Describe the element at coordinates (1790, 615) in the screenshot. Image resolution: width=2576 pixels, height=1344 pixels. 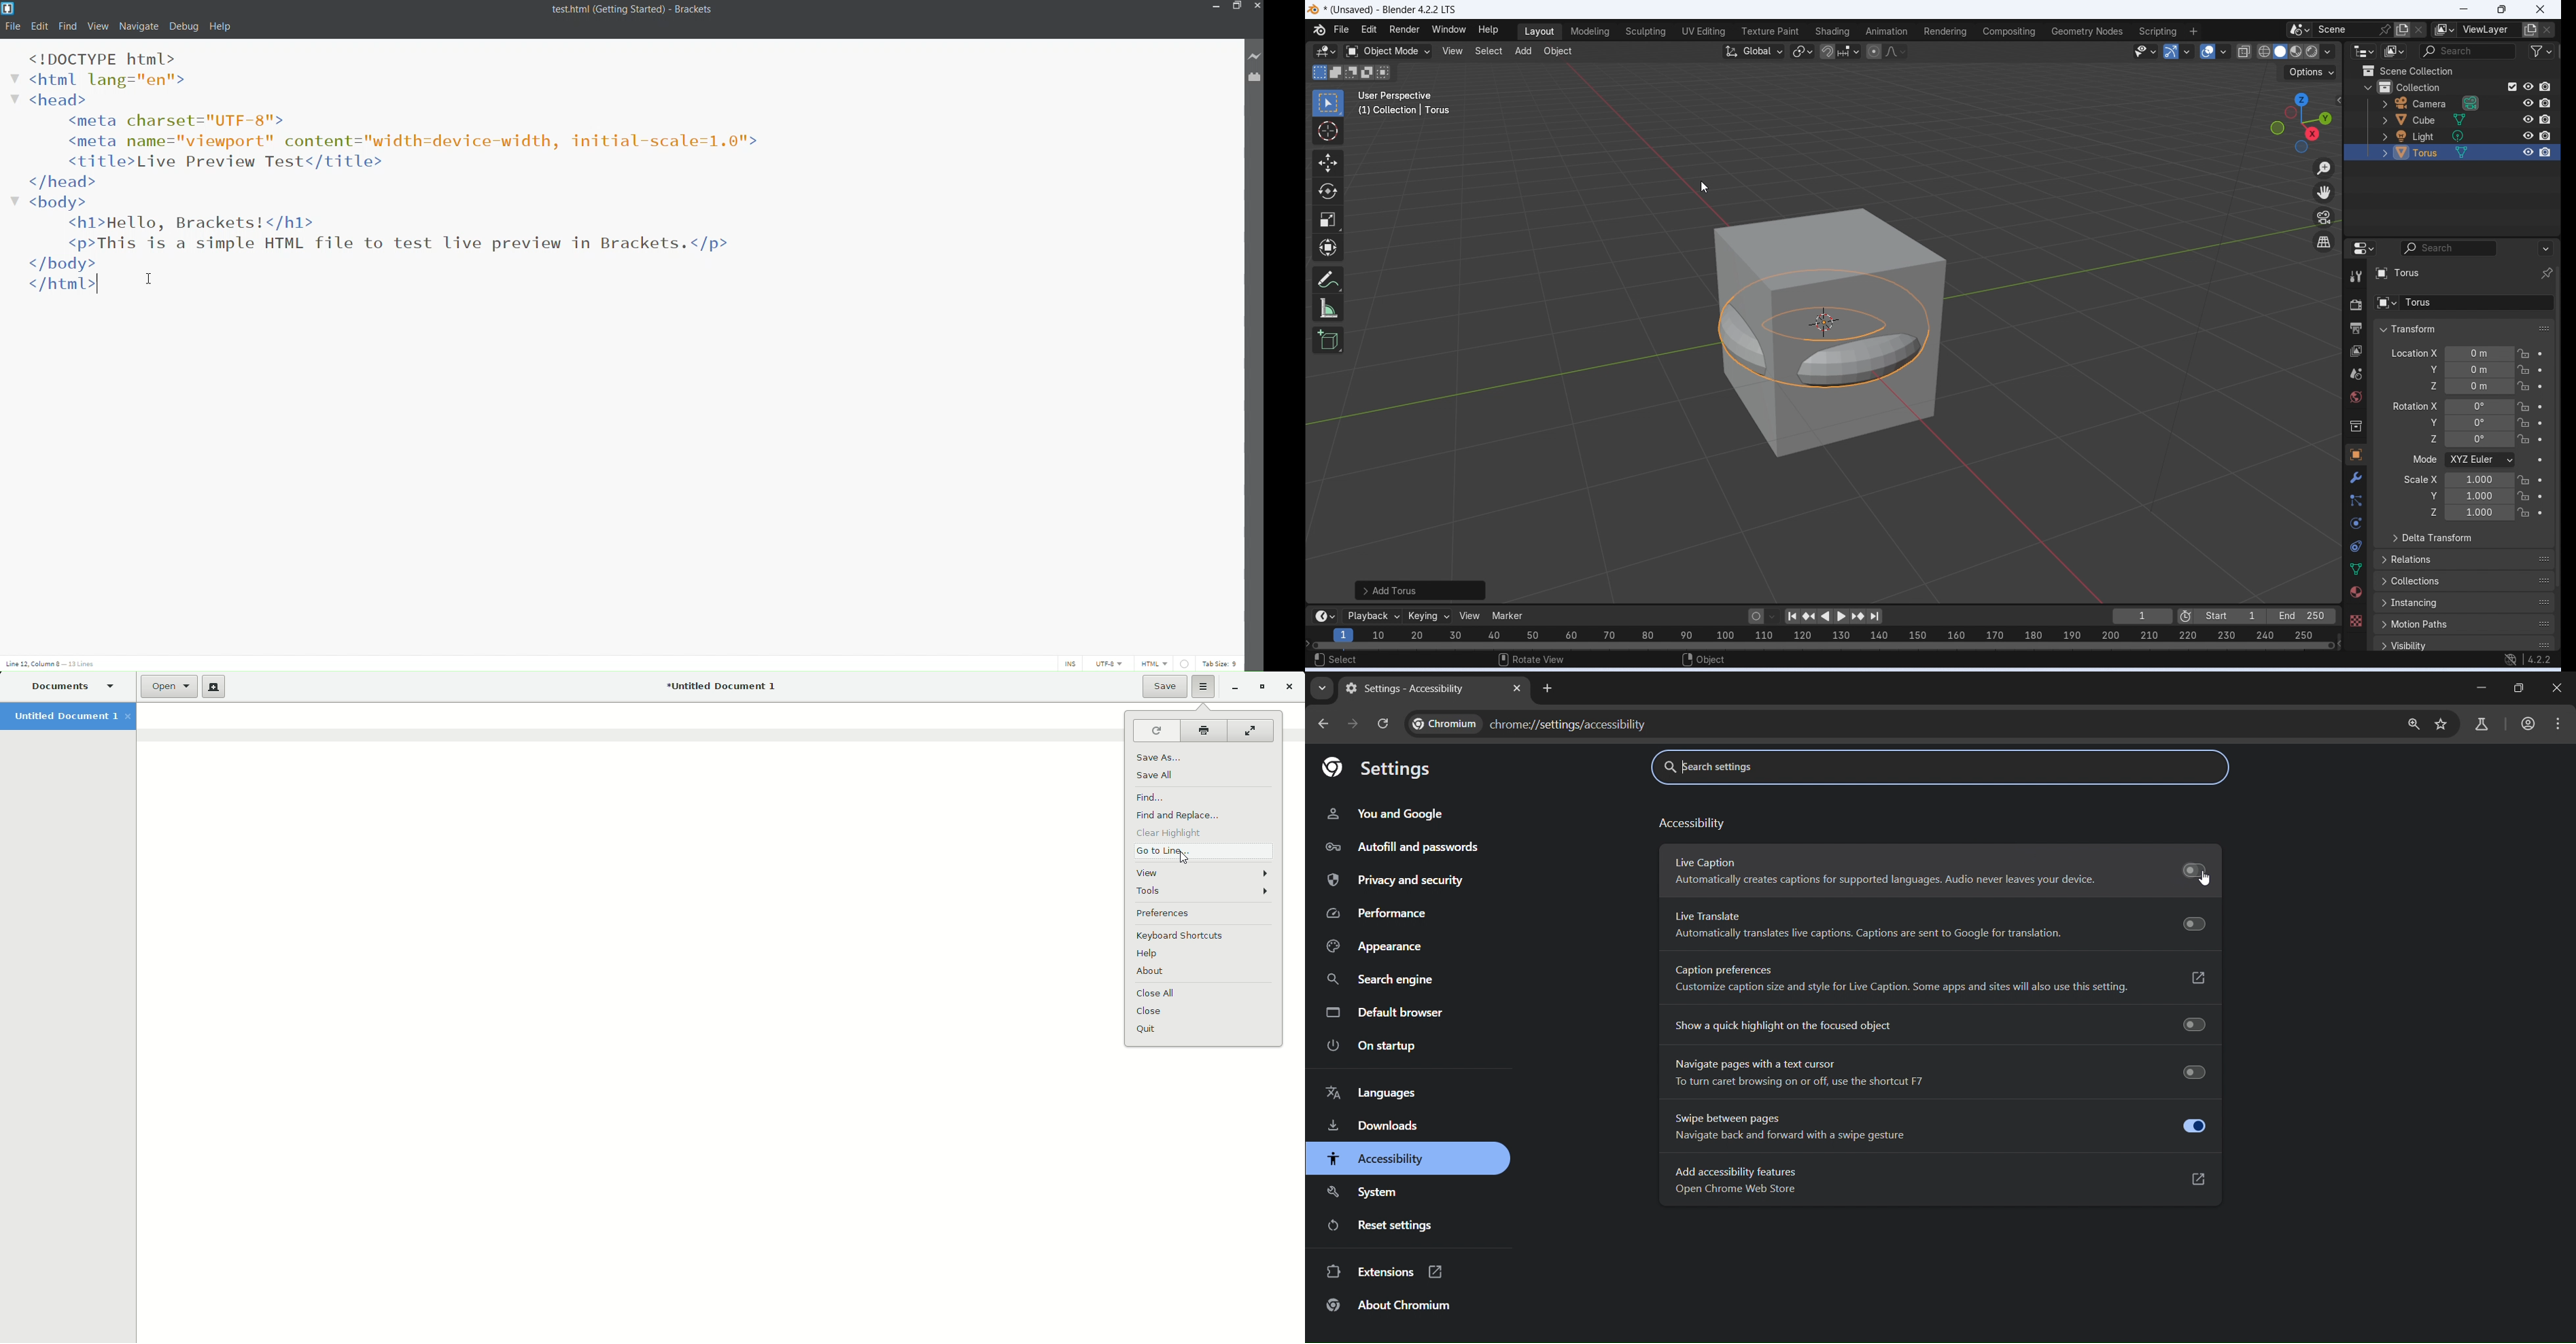
I see `Jump to endpoint` at that location.